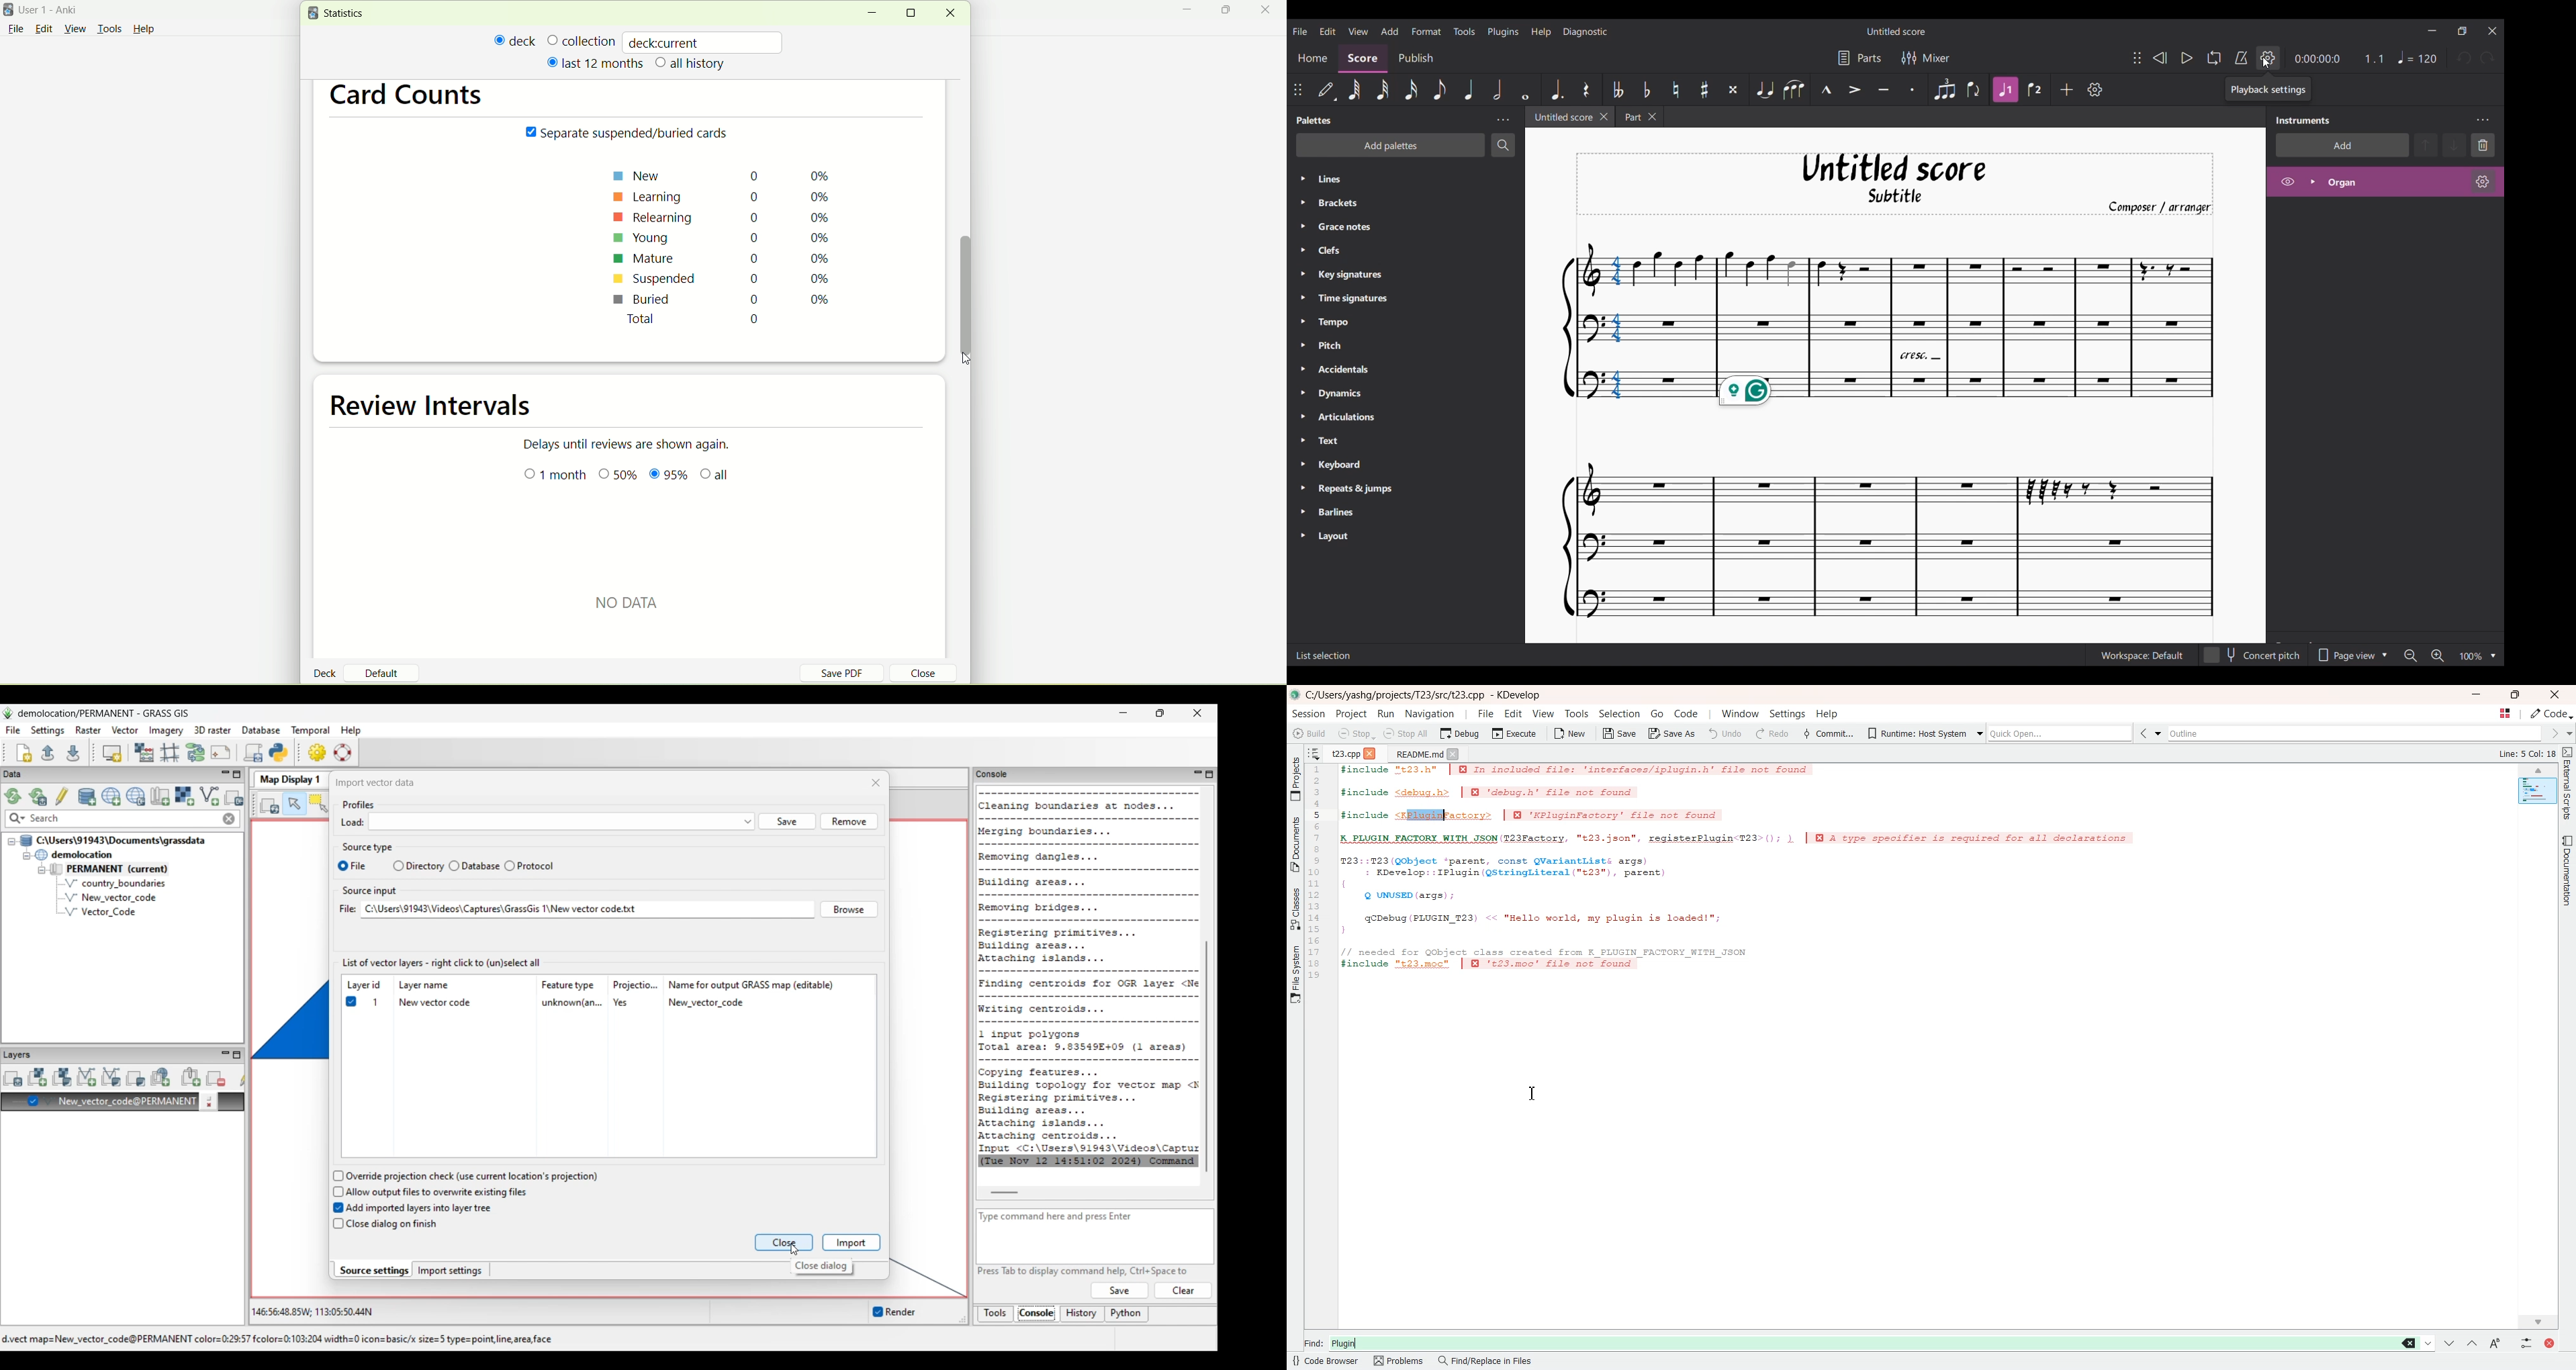 This screenshot has width=2576, height=1372. What do you see at coordinates (704, 42) in the screenshot?
I see `deckcurrent` at bounding box center [704, 42].